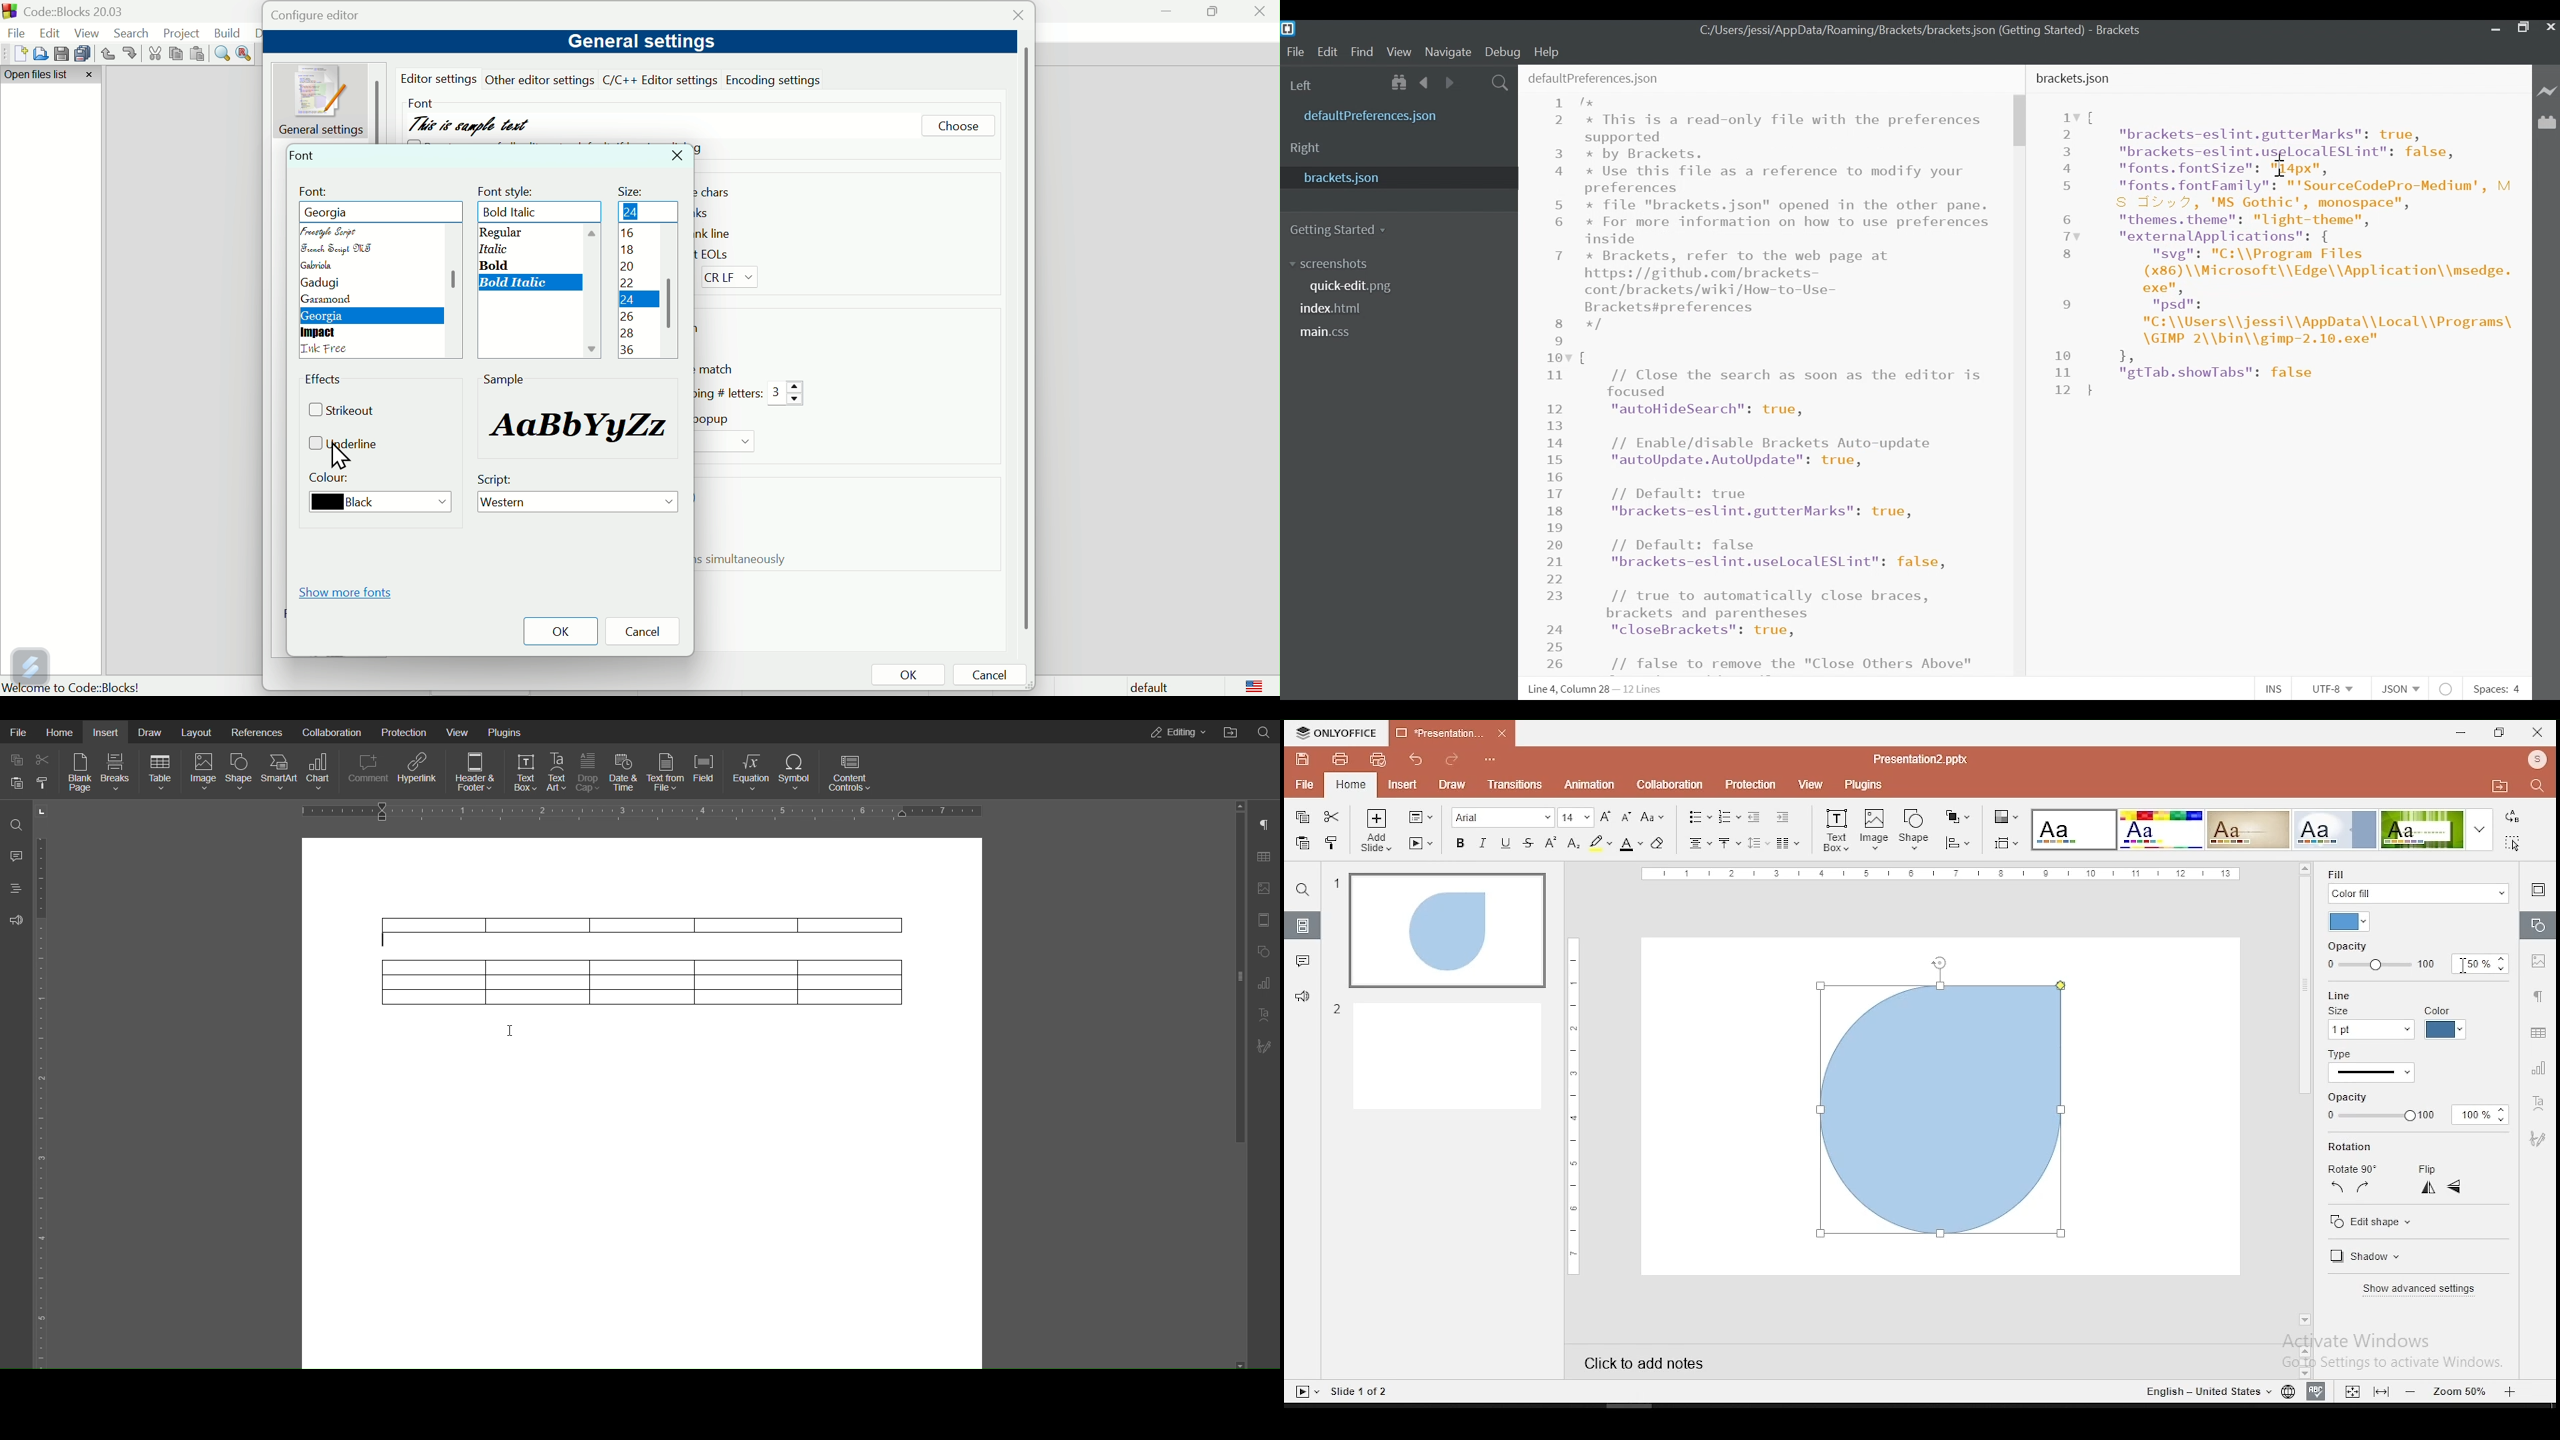 Image resolution: width=2576 pixels, height=1456 pixels. I want to click on minimize, so click(2494, 29).